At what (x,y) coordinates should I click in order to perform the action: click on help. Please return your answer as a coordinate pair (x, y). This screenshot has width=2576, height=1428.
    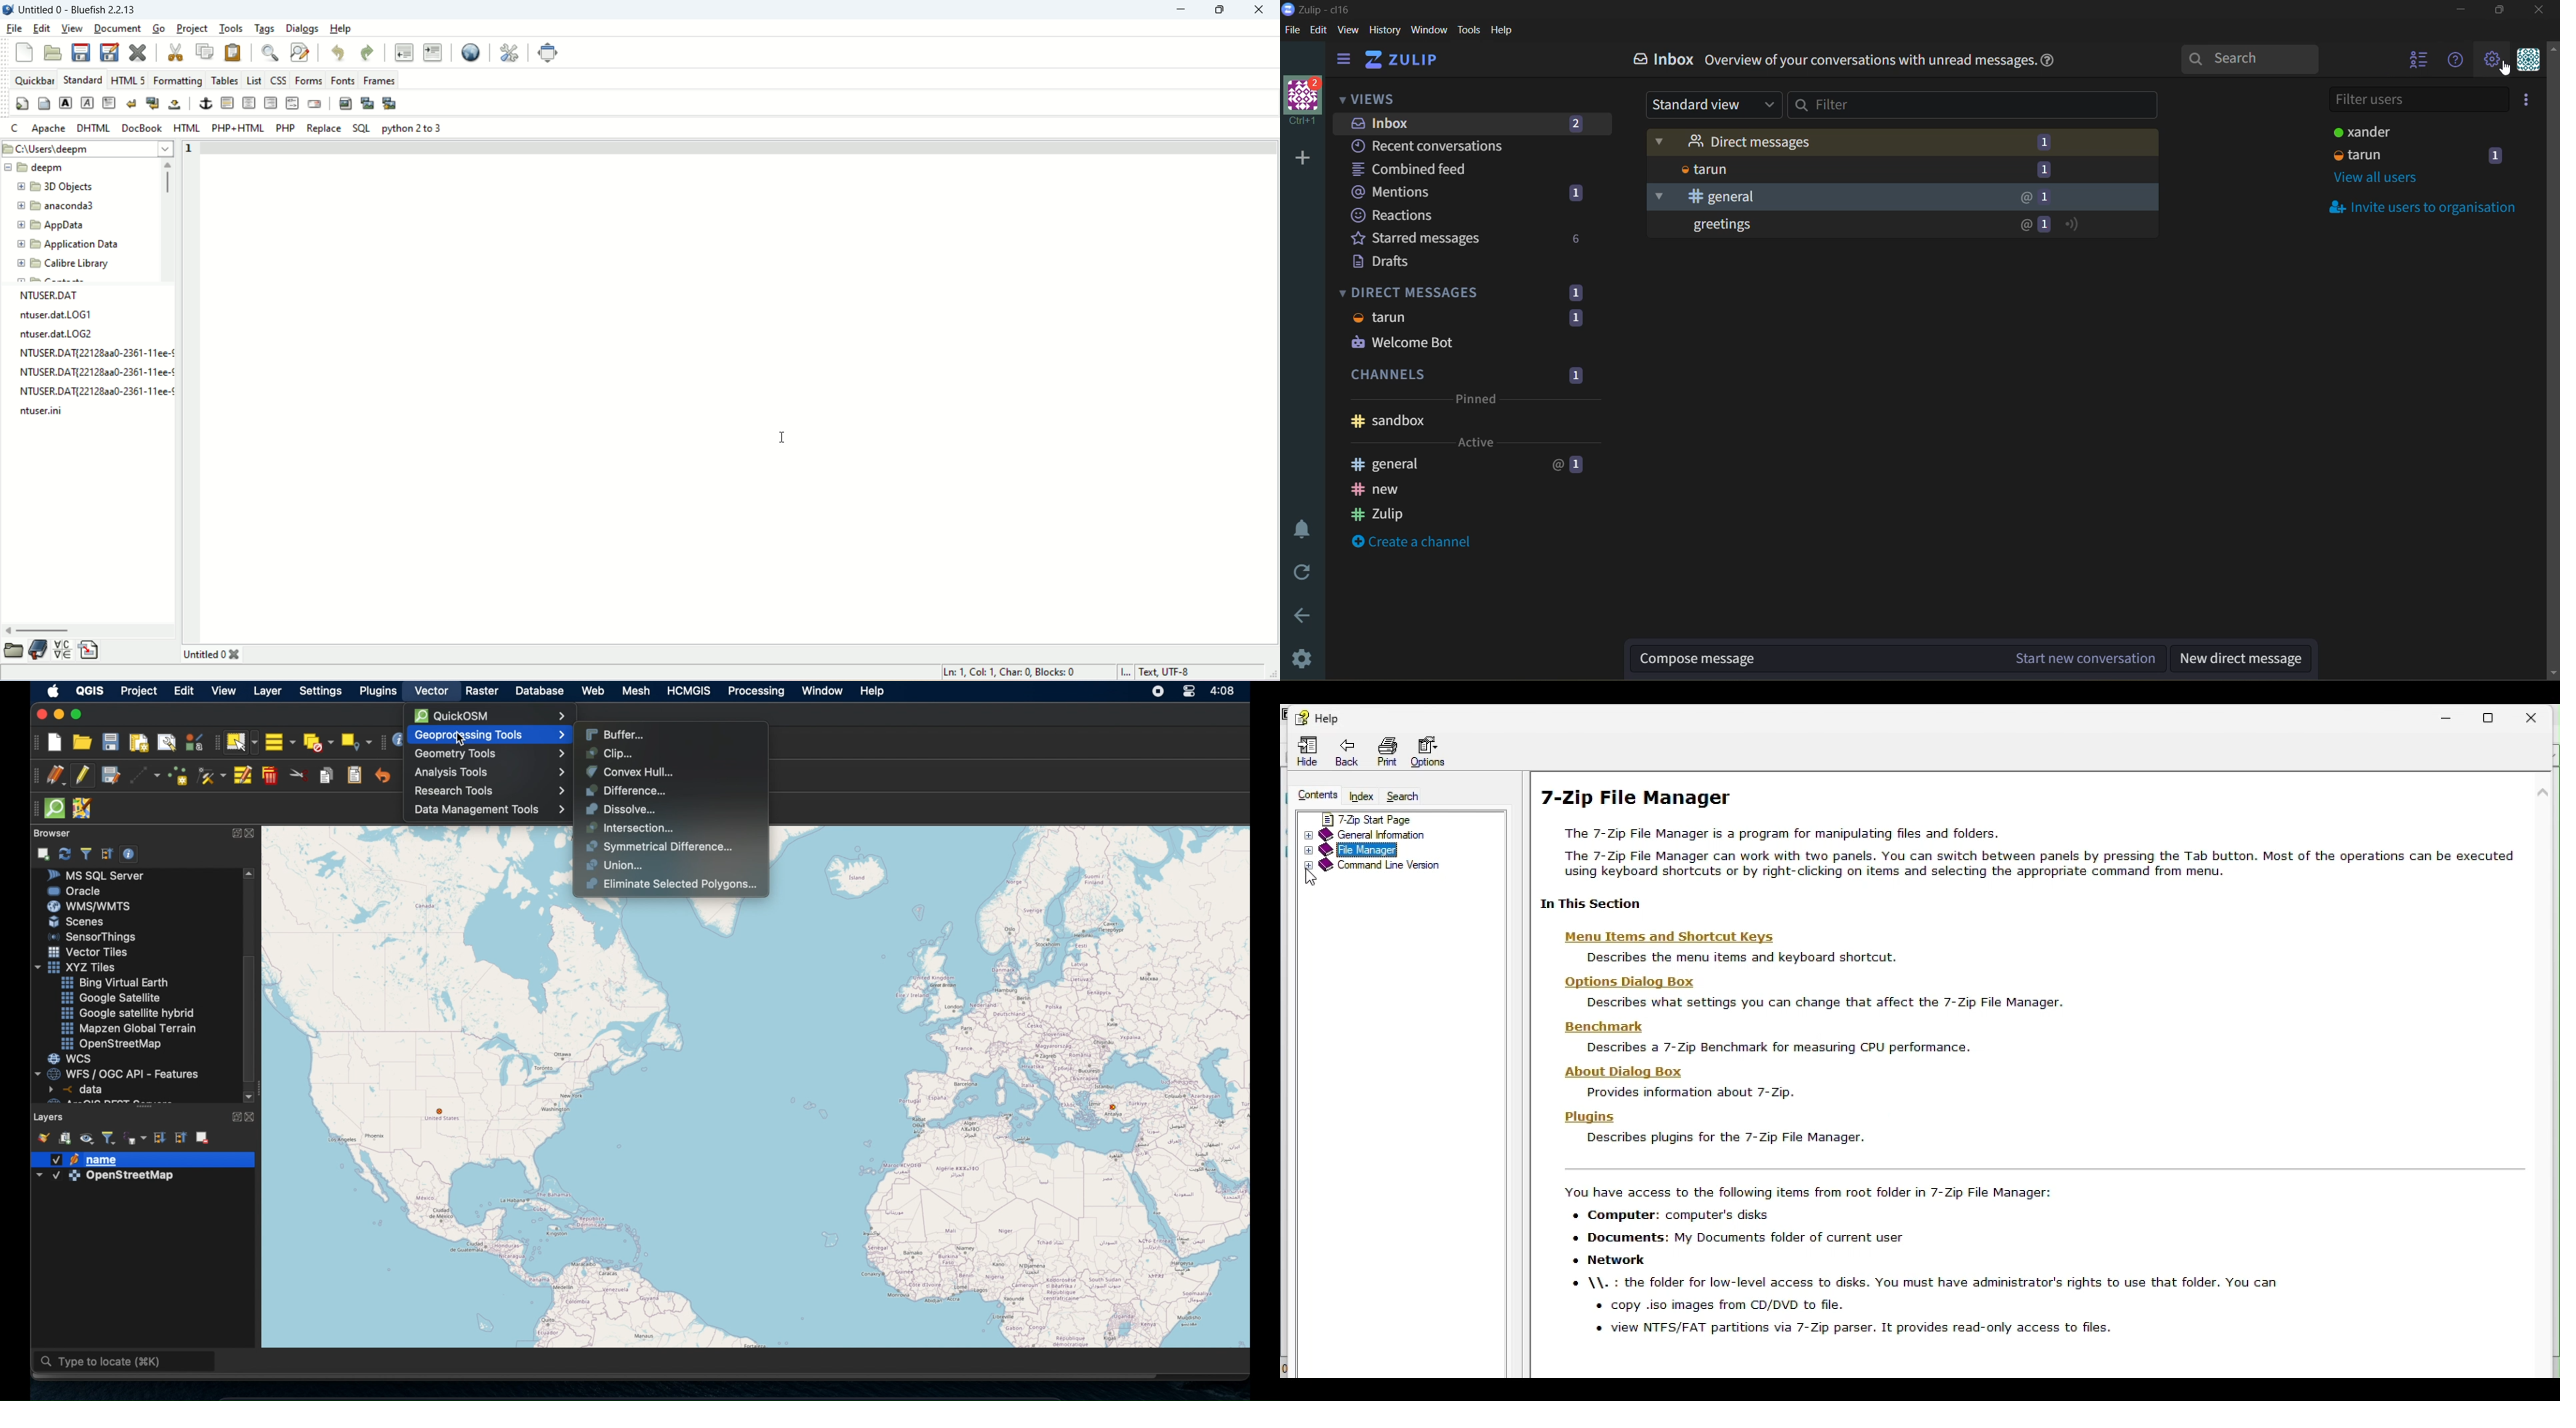
    Looking at the image, I should click on (873, 691).